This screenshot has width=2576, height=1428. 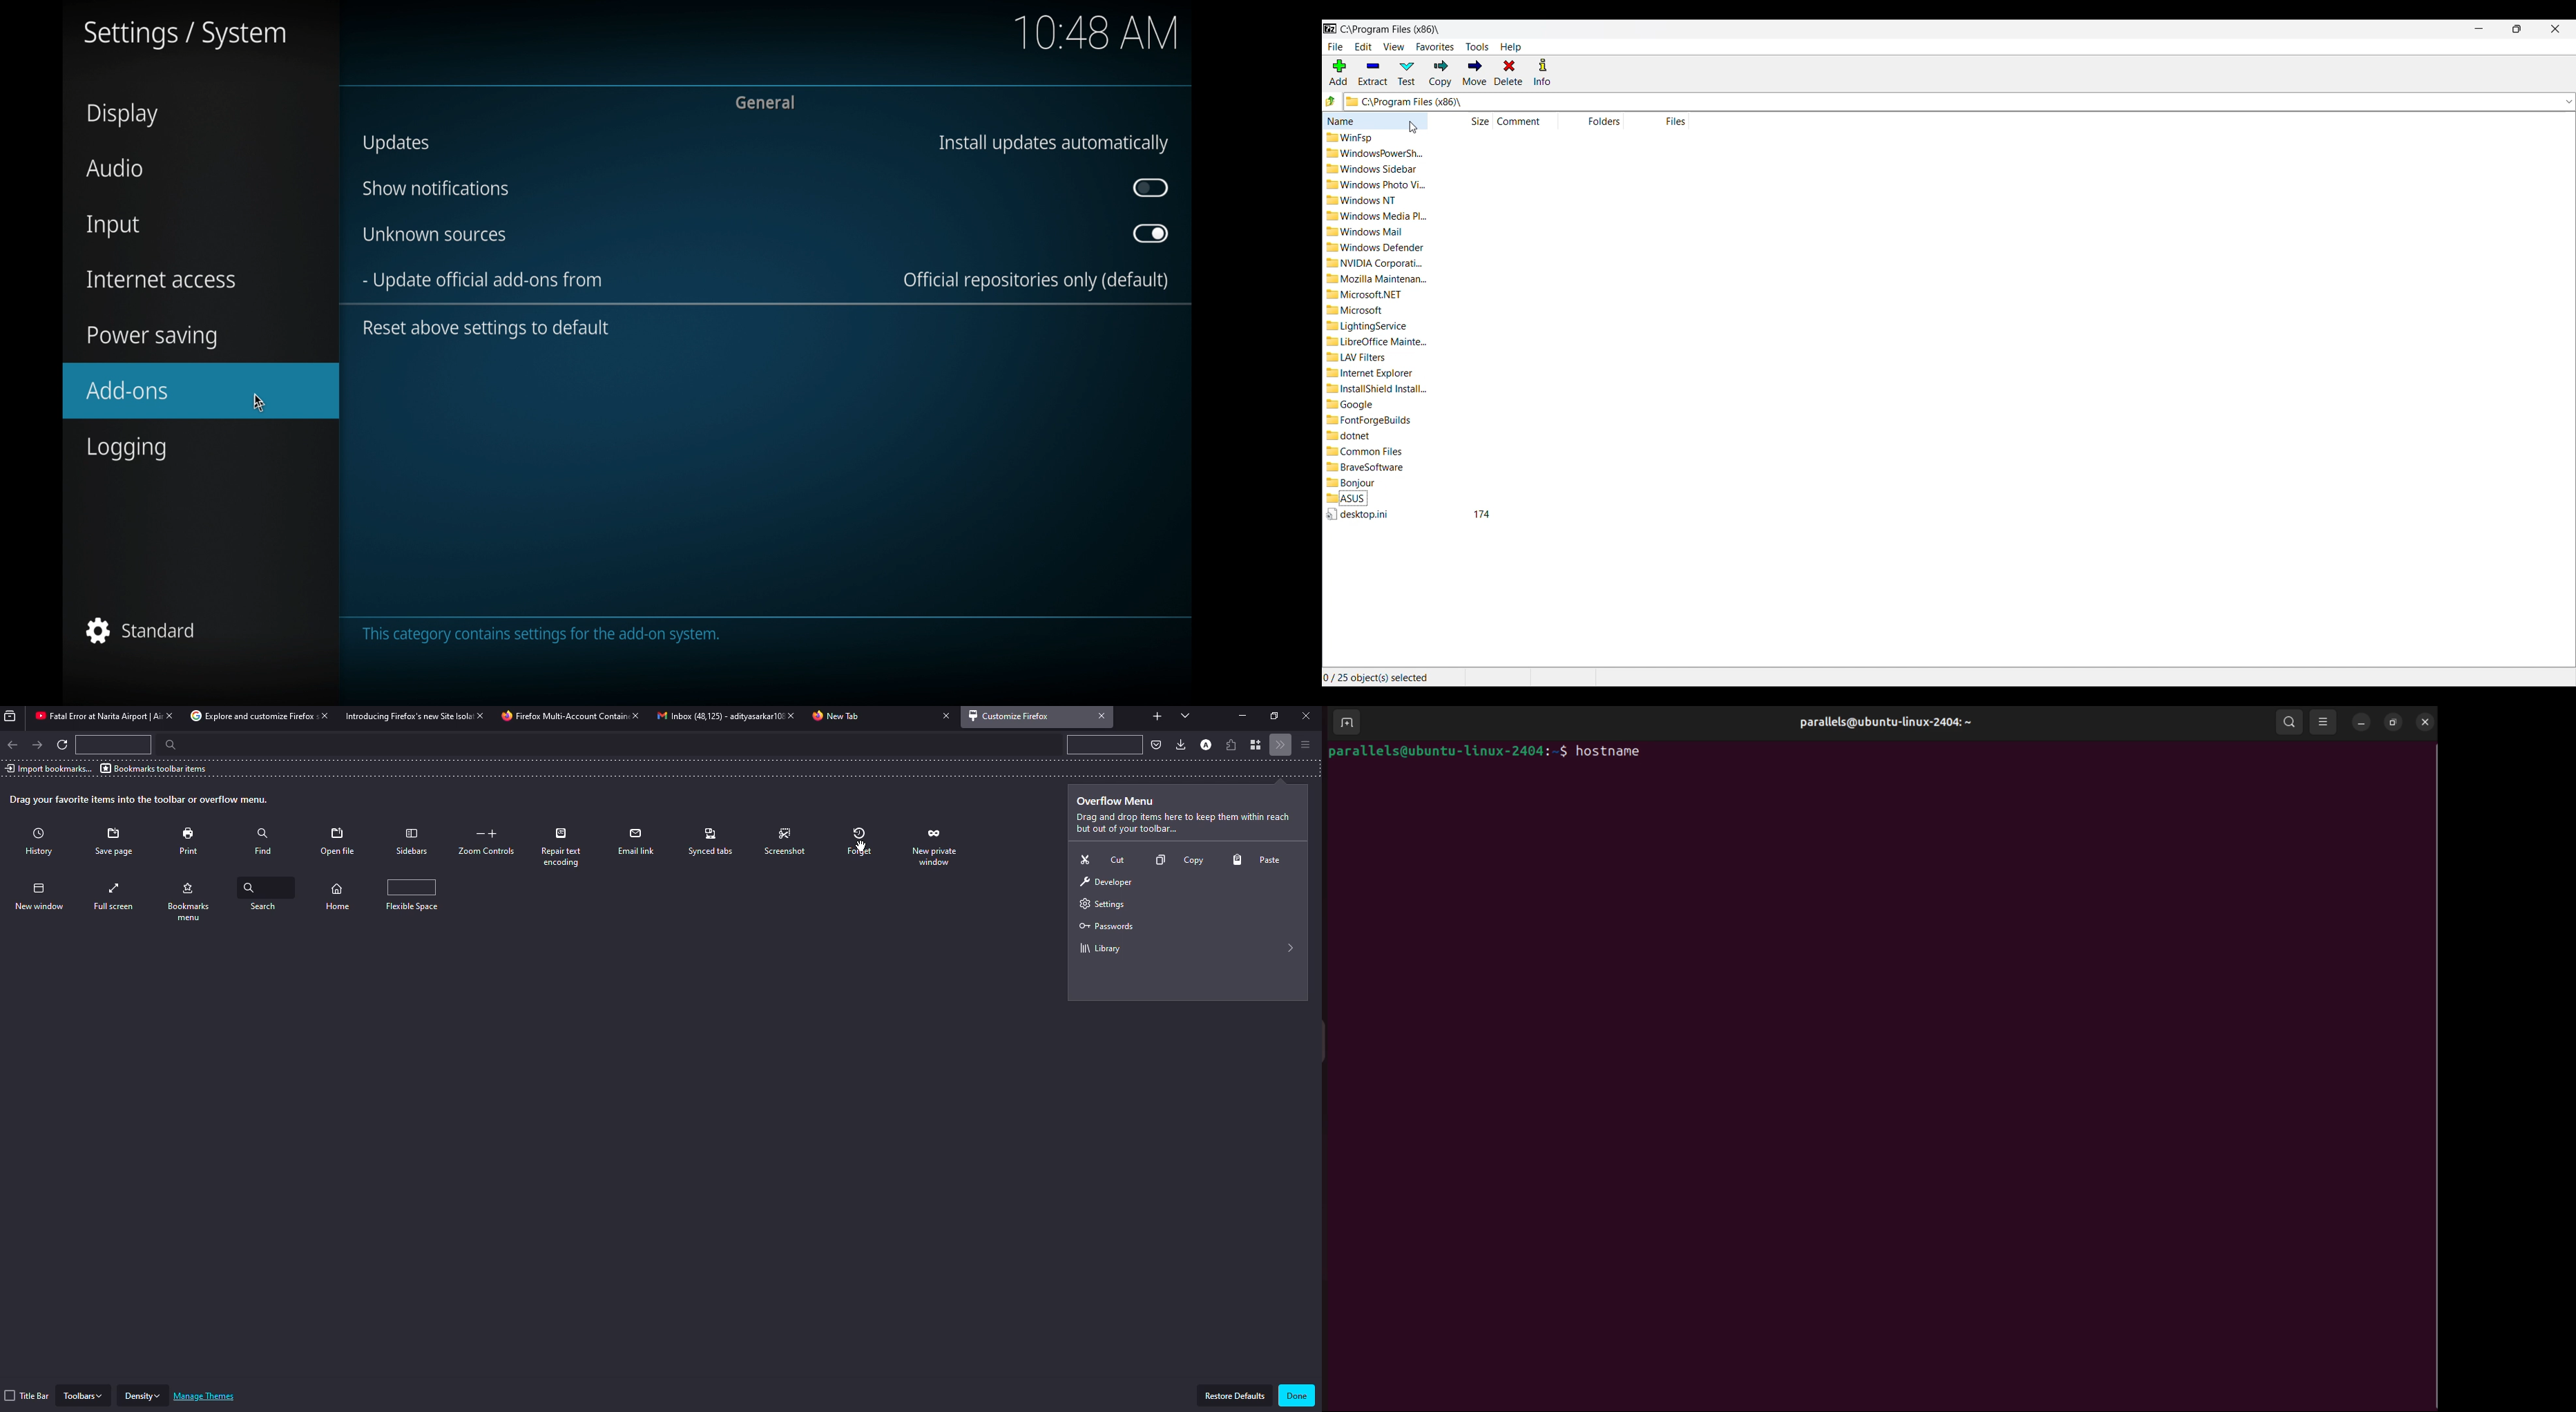 I want to click on LibreOffice Mainte.., so click(x=1380, y=341).